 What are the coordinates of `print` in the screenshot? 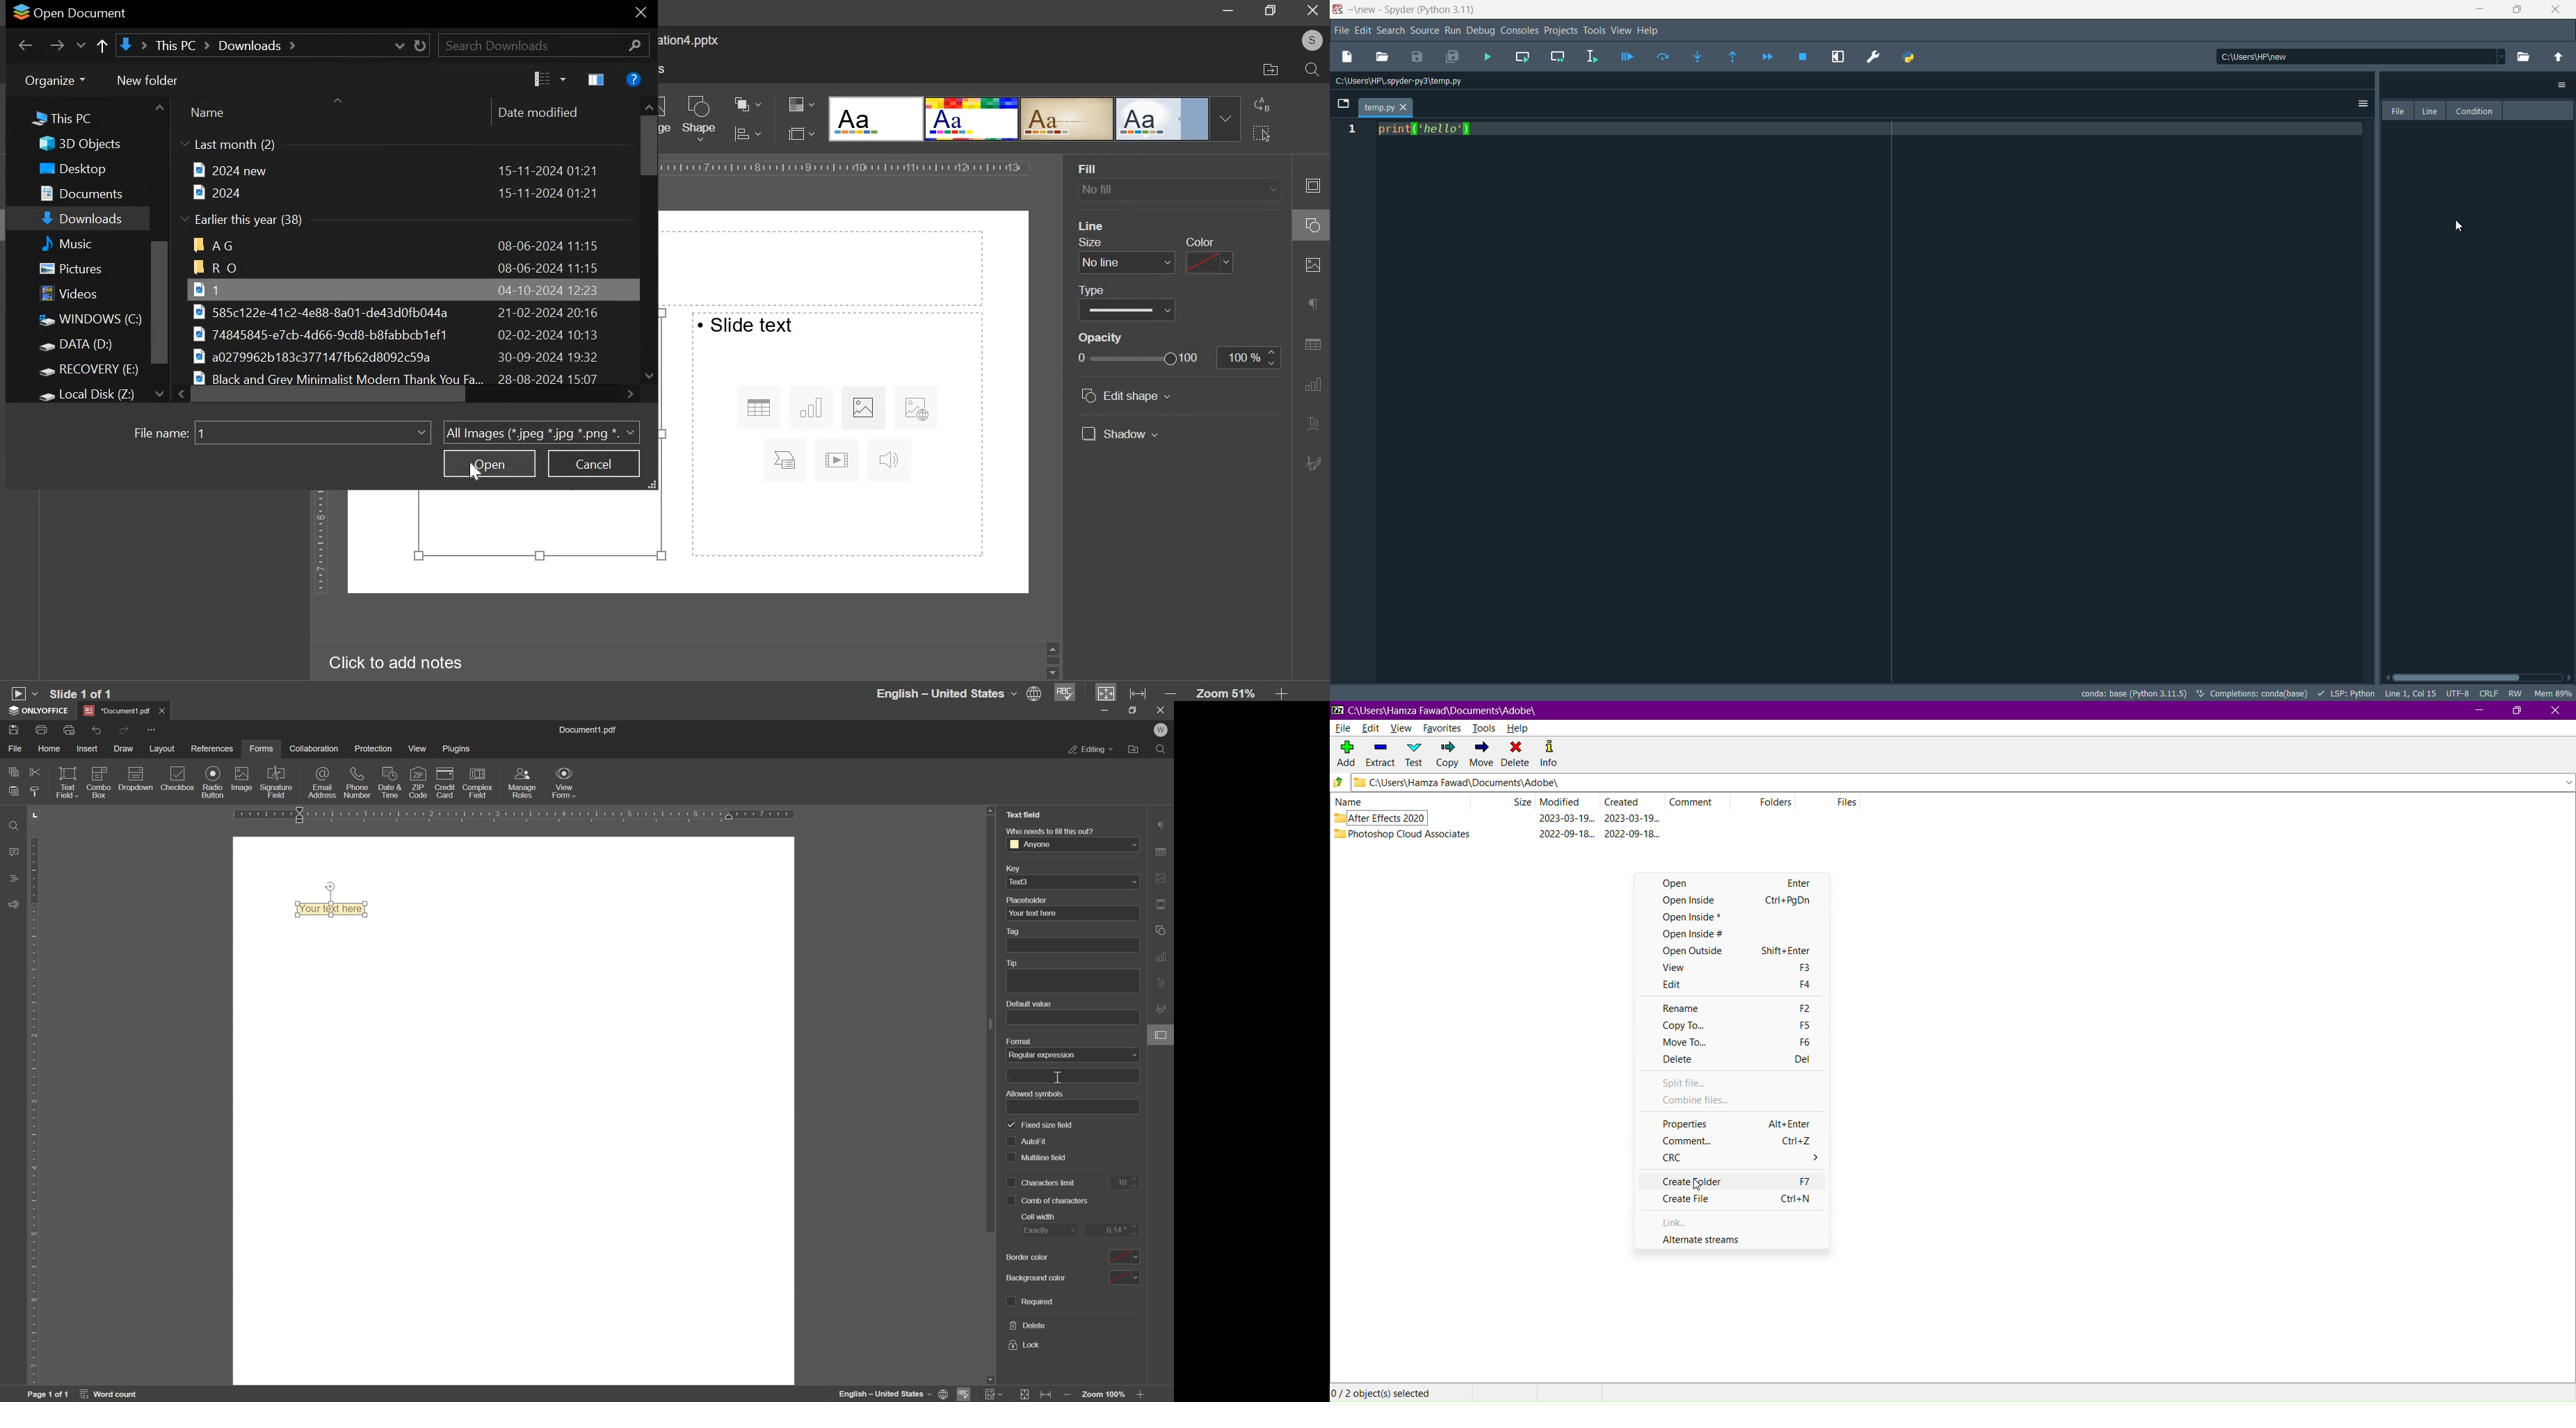 It's located at (43, 730).